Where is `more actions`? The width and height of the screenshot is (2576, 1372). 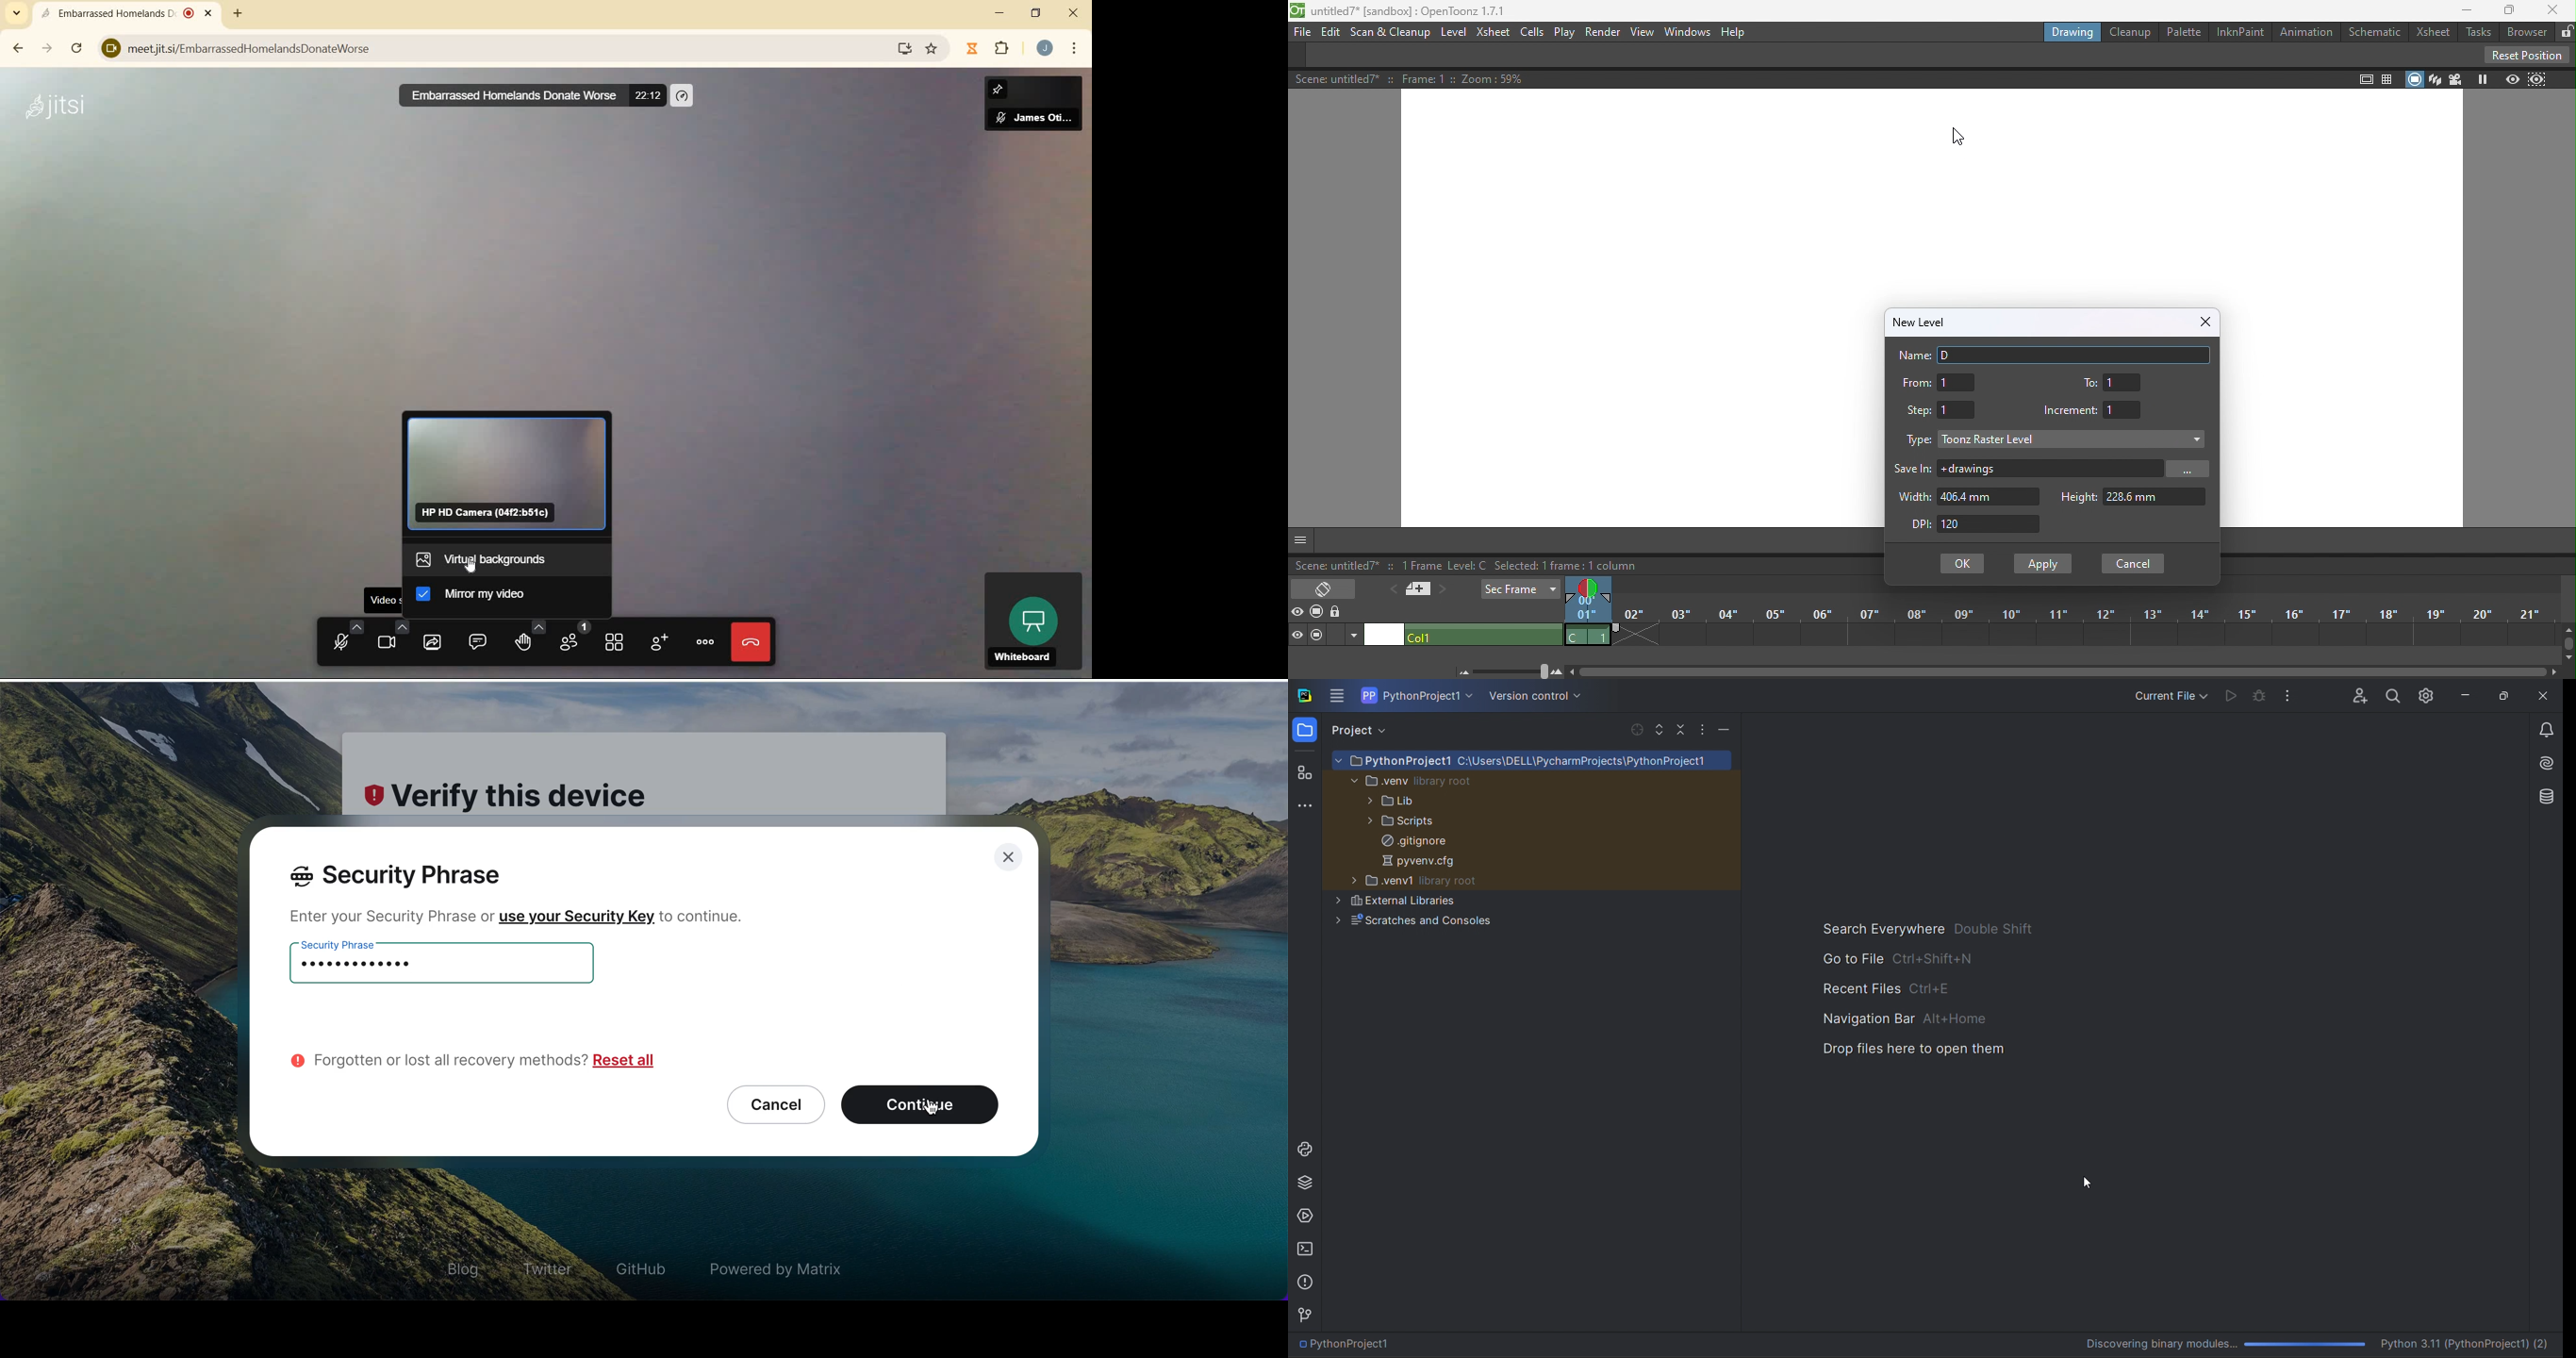 more actions is located at coordinates (706, 642).